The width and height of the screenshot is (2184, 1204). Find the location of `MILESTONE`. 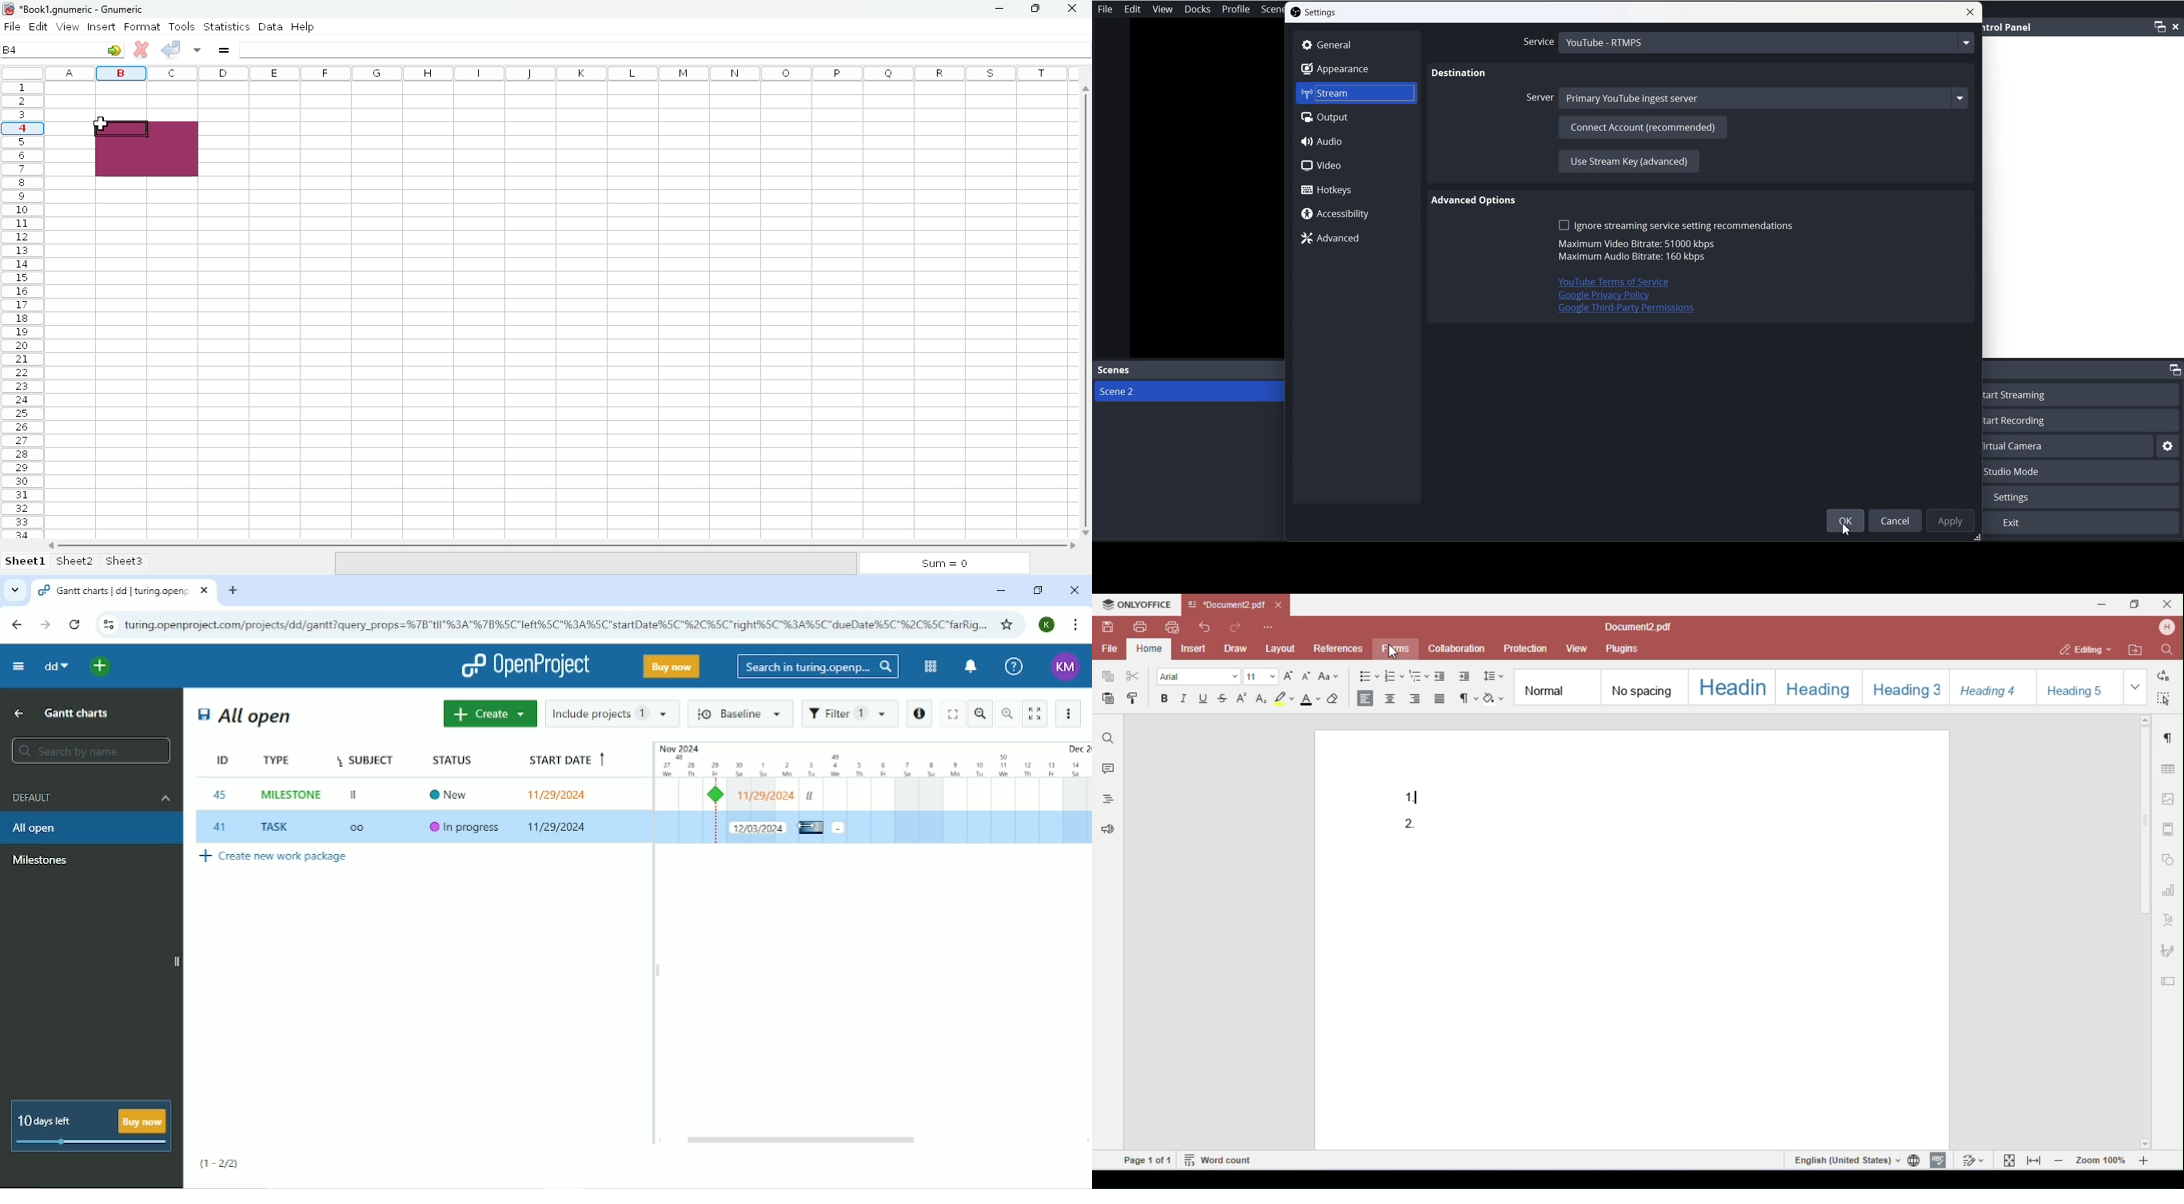

MILESTONE is located at coordinates (293, 795).